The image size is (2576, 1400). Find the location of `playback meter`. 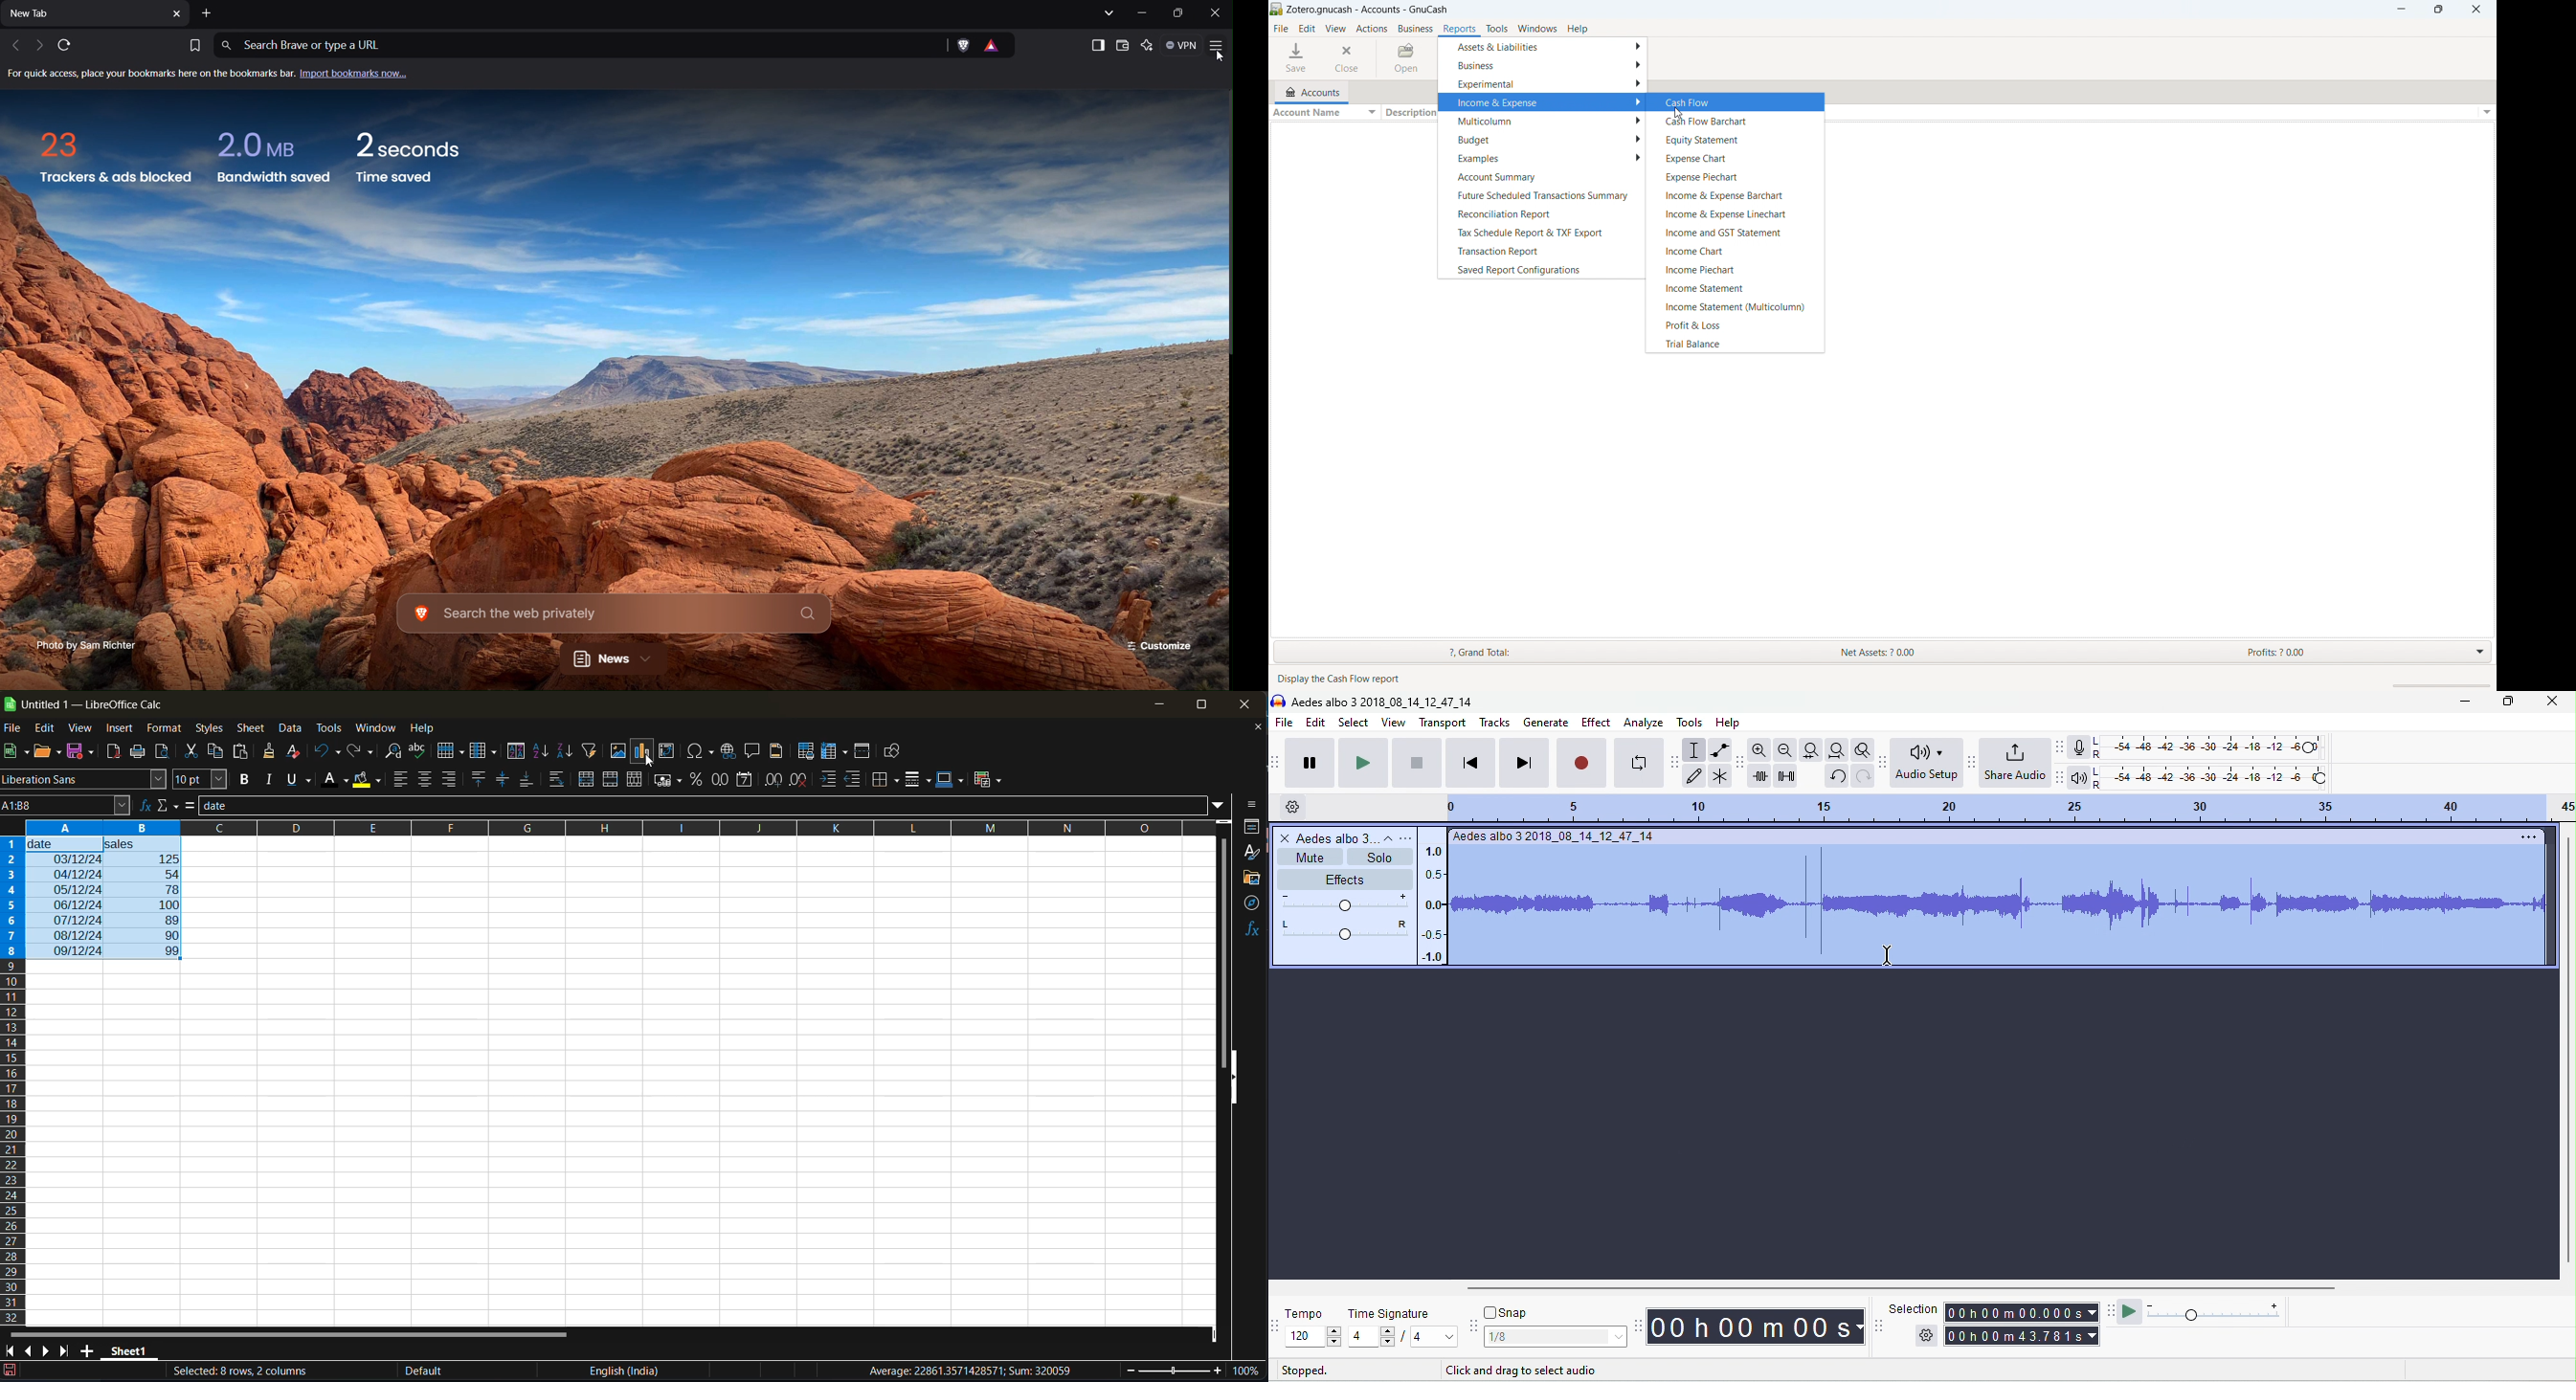

playback meter is located at coordinates (2080, 778).